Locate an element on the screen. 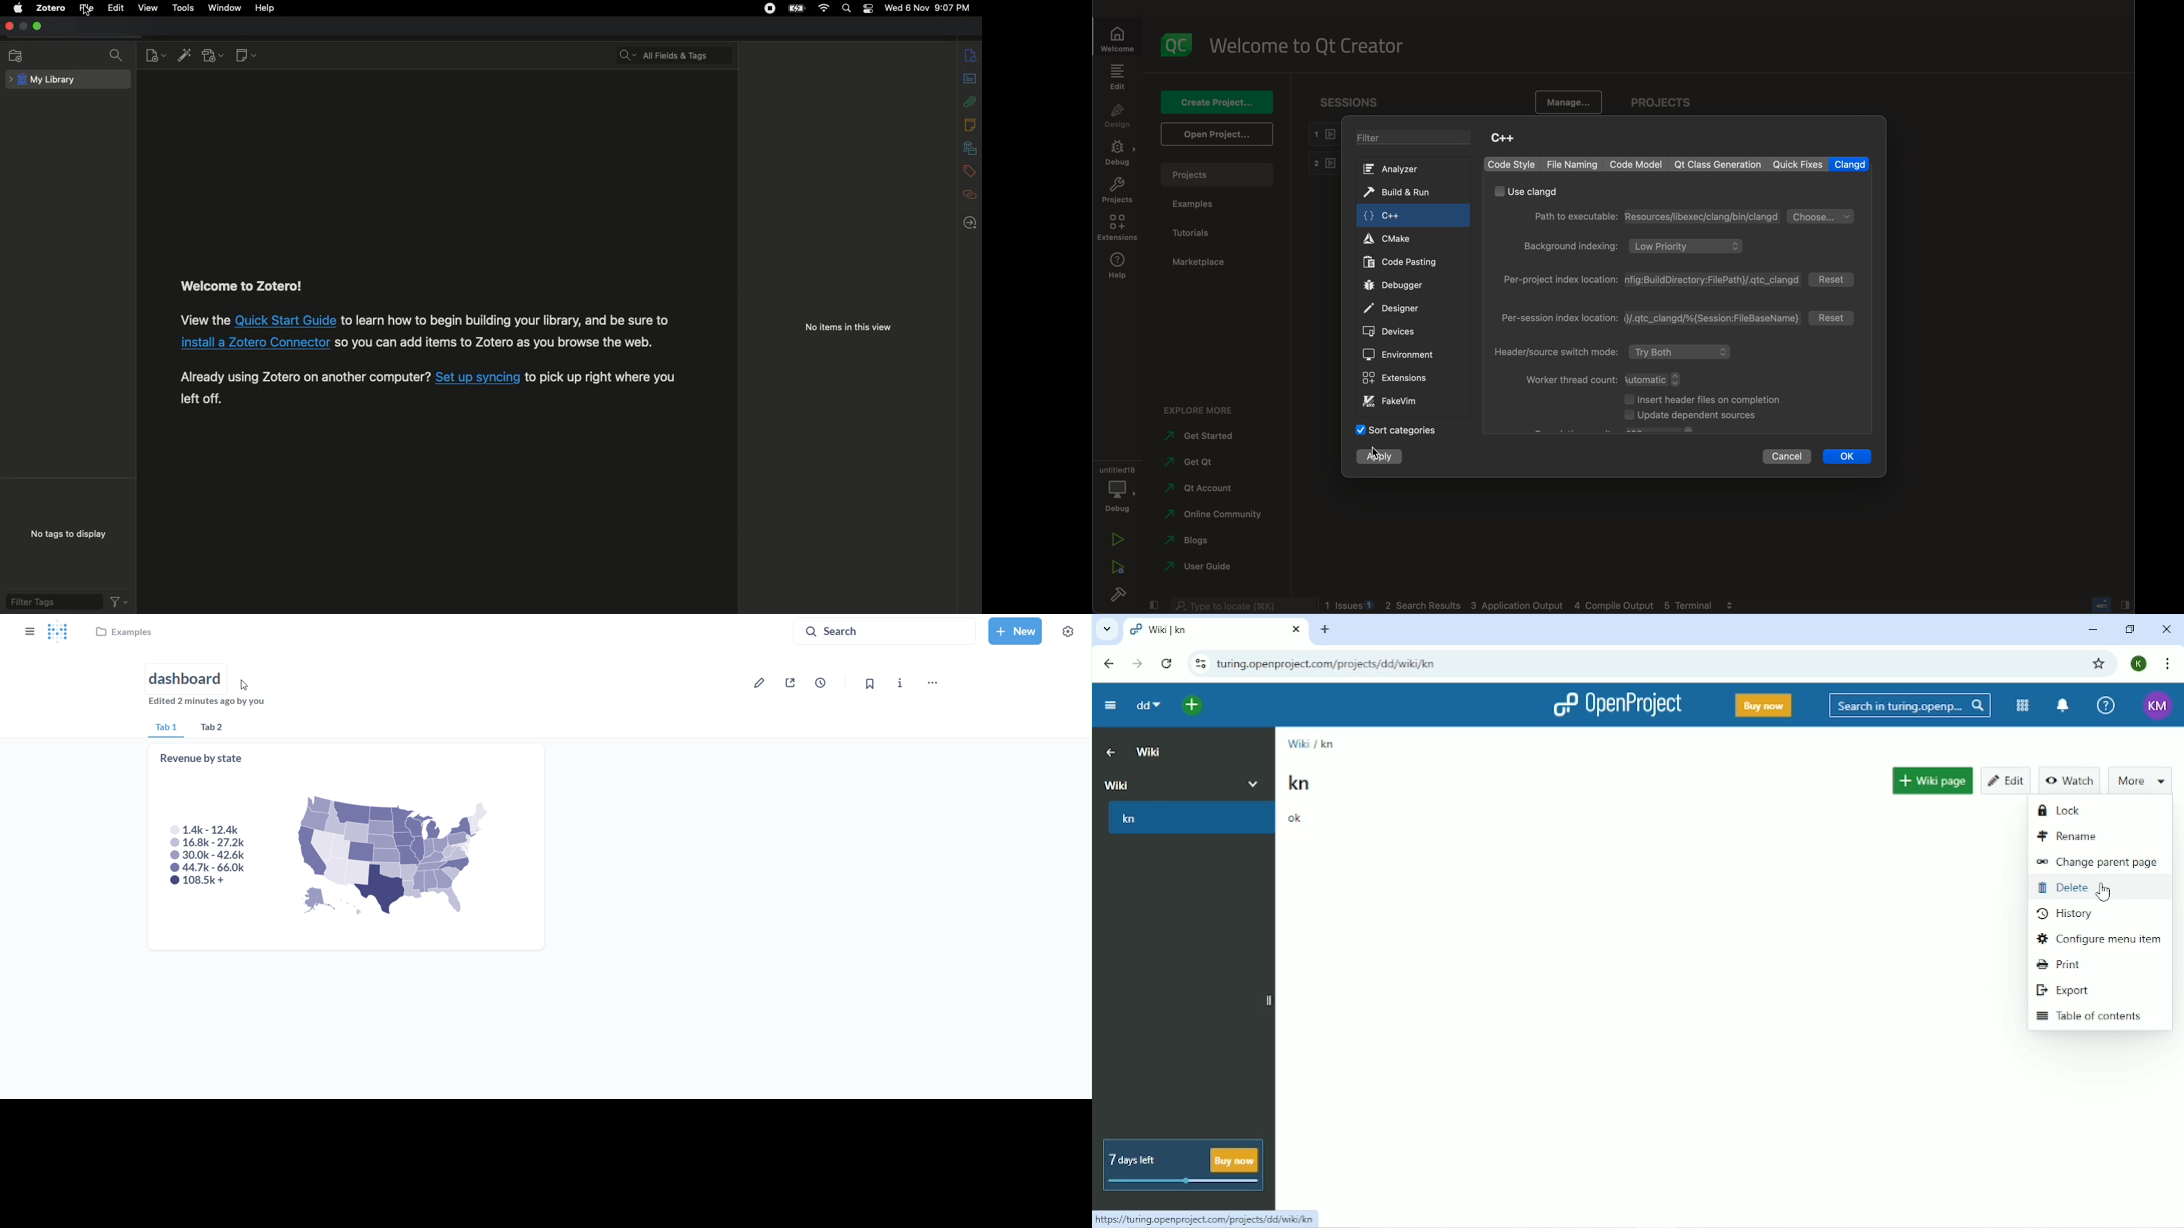  Print is located at coordinates (2062, 964).